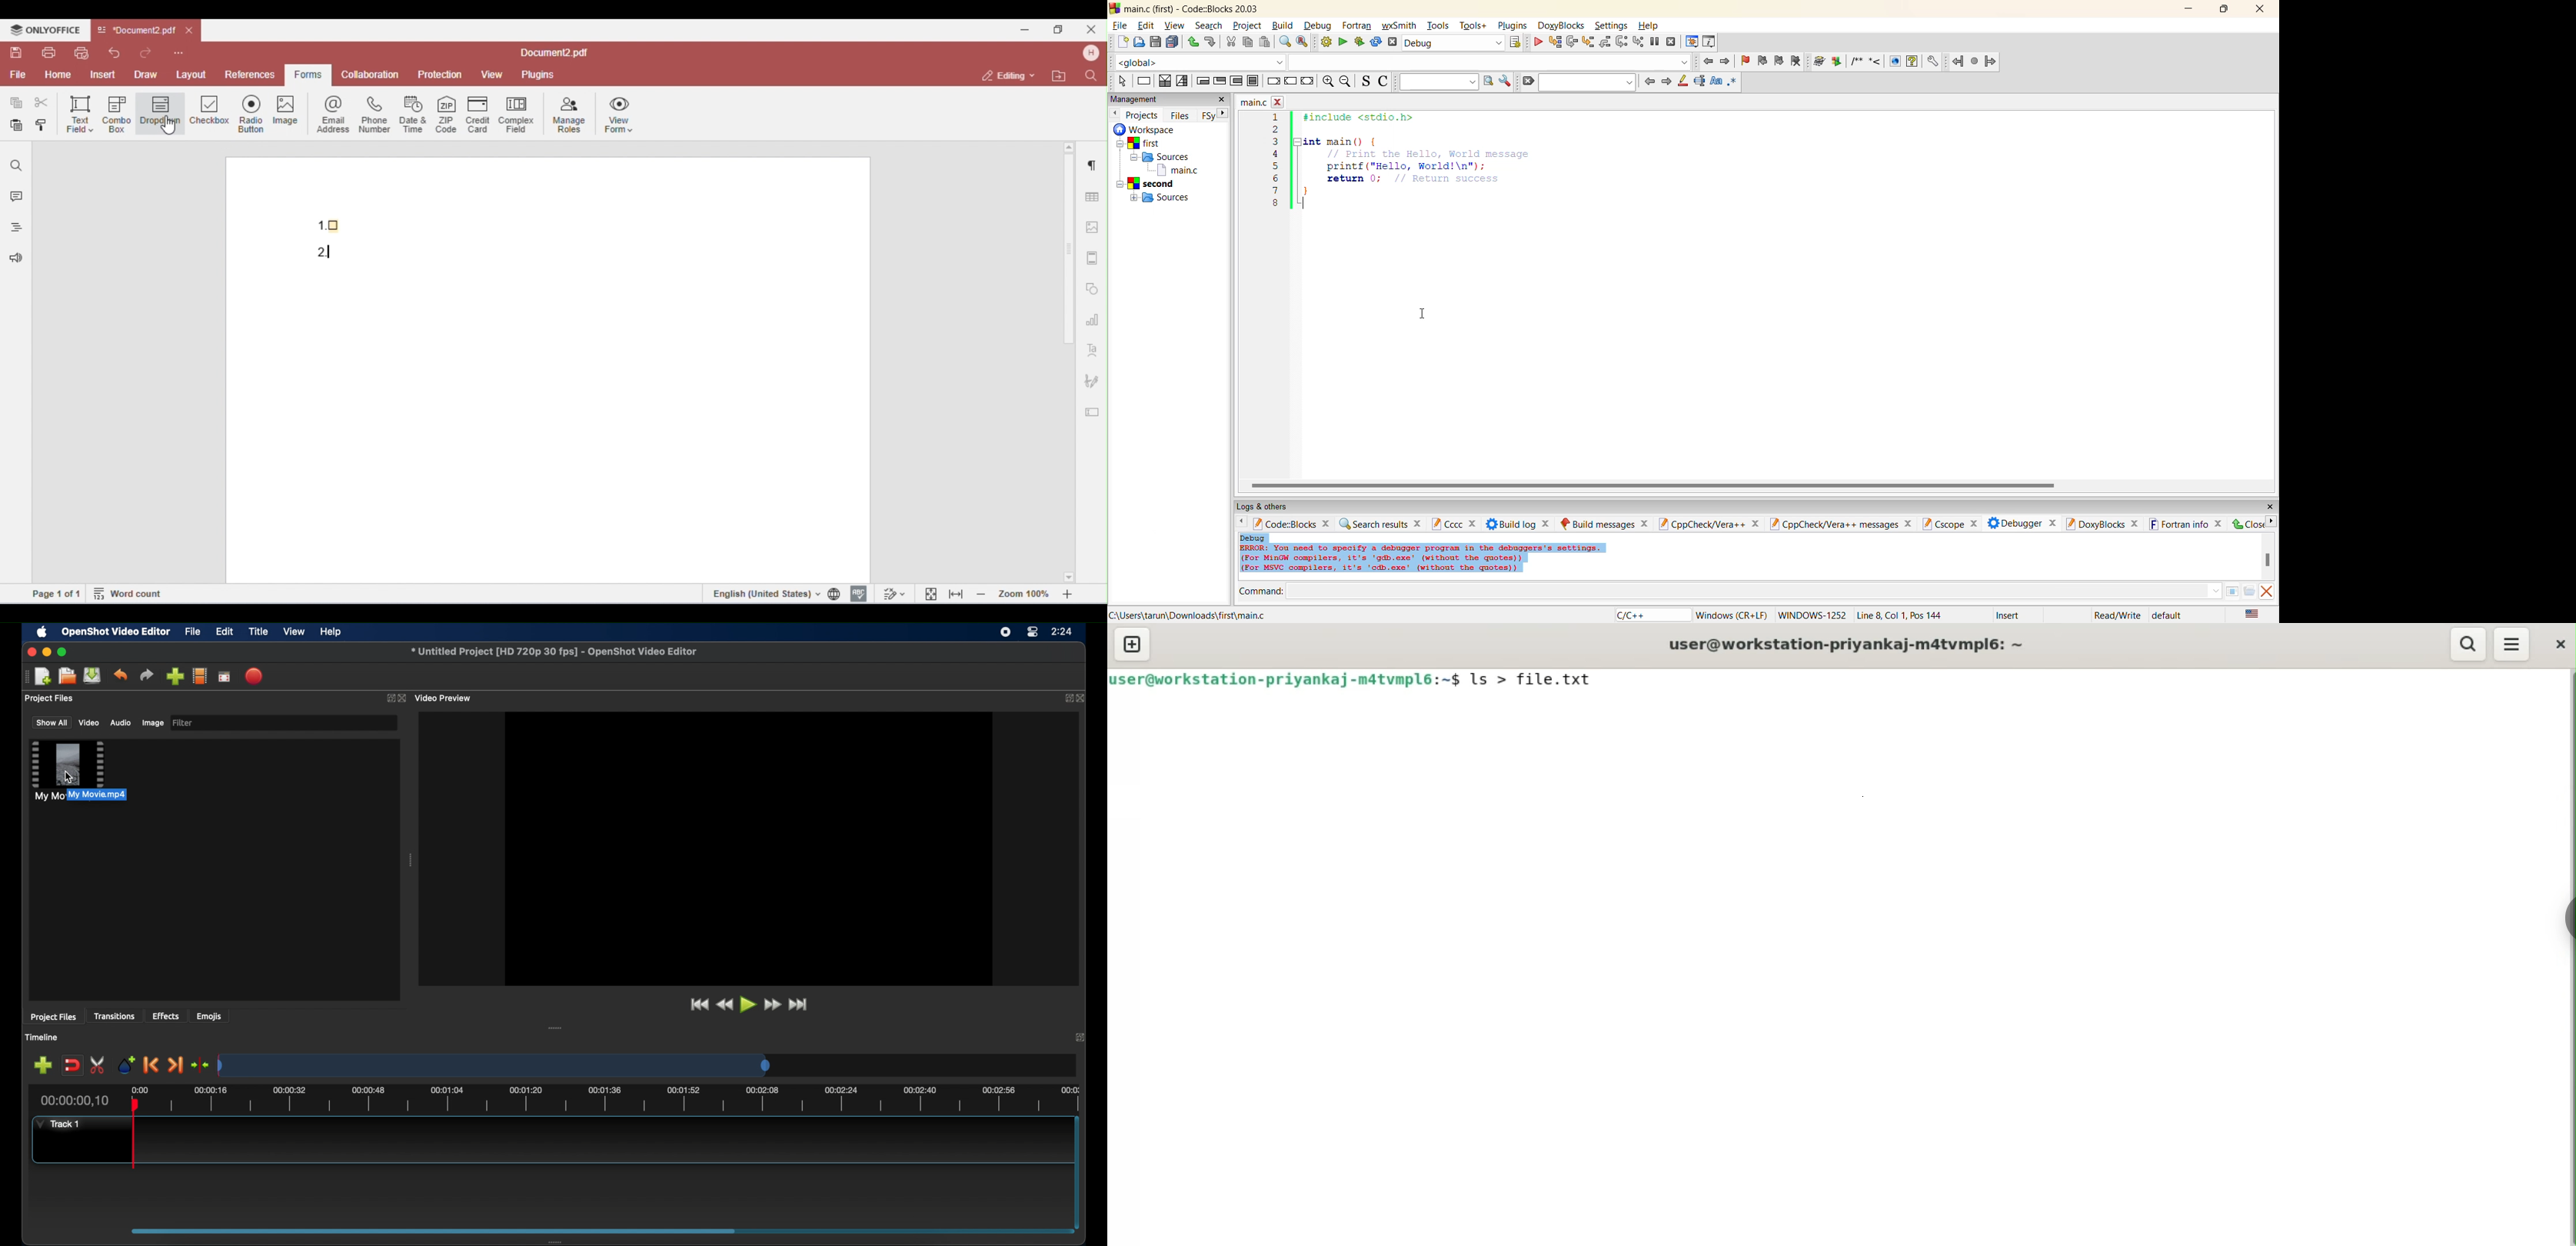 The image size is (2576, 1260). What do you see at coordinates (1867, 60) in the screenshot?
I see `symbols` at bounding box center [1867, 60].